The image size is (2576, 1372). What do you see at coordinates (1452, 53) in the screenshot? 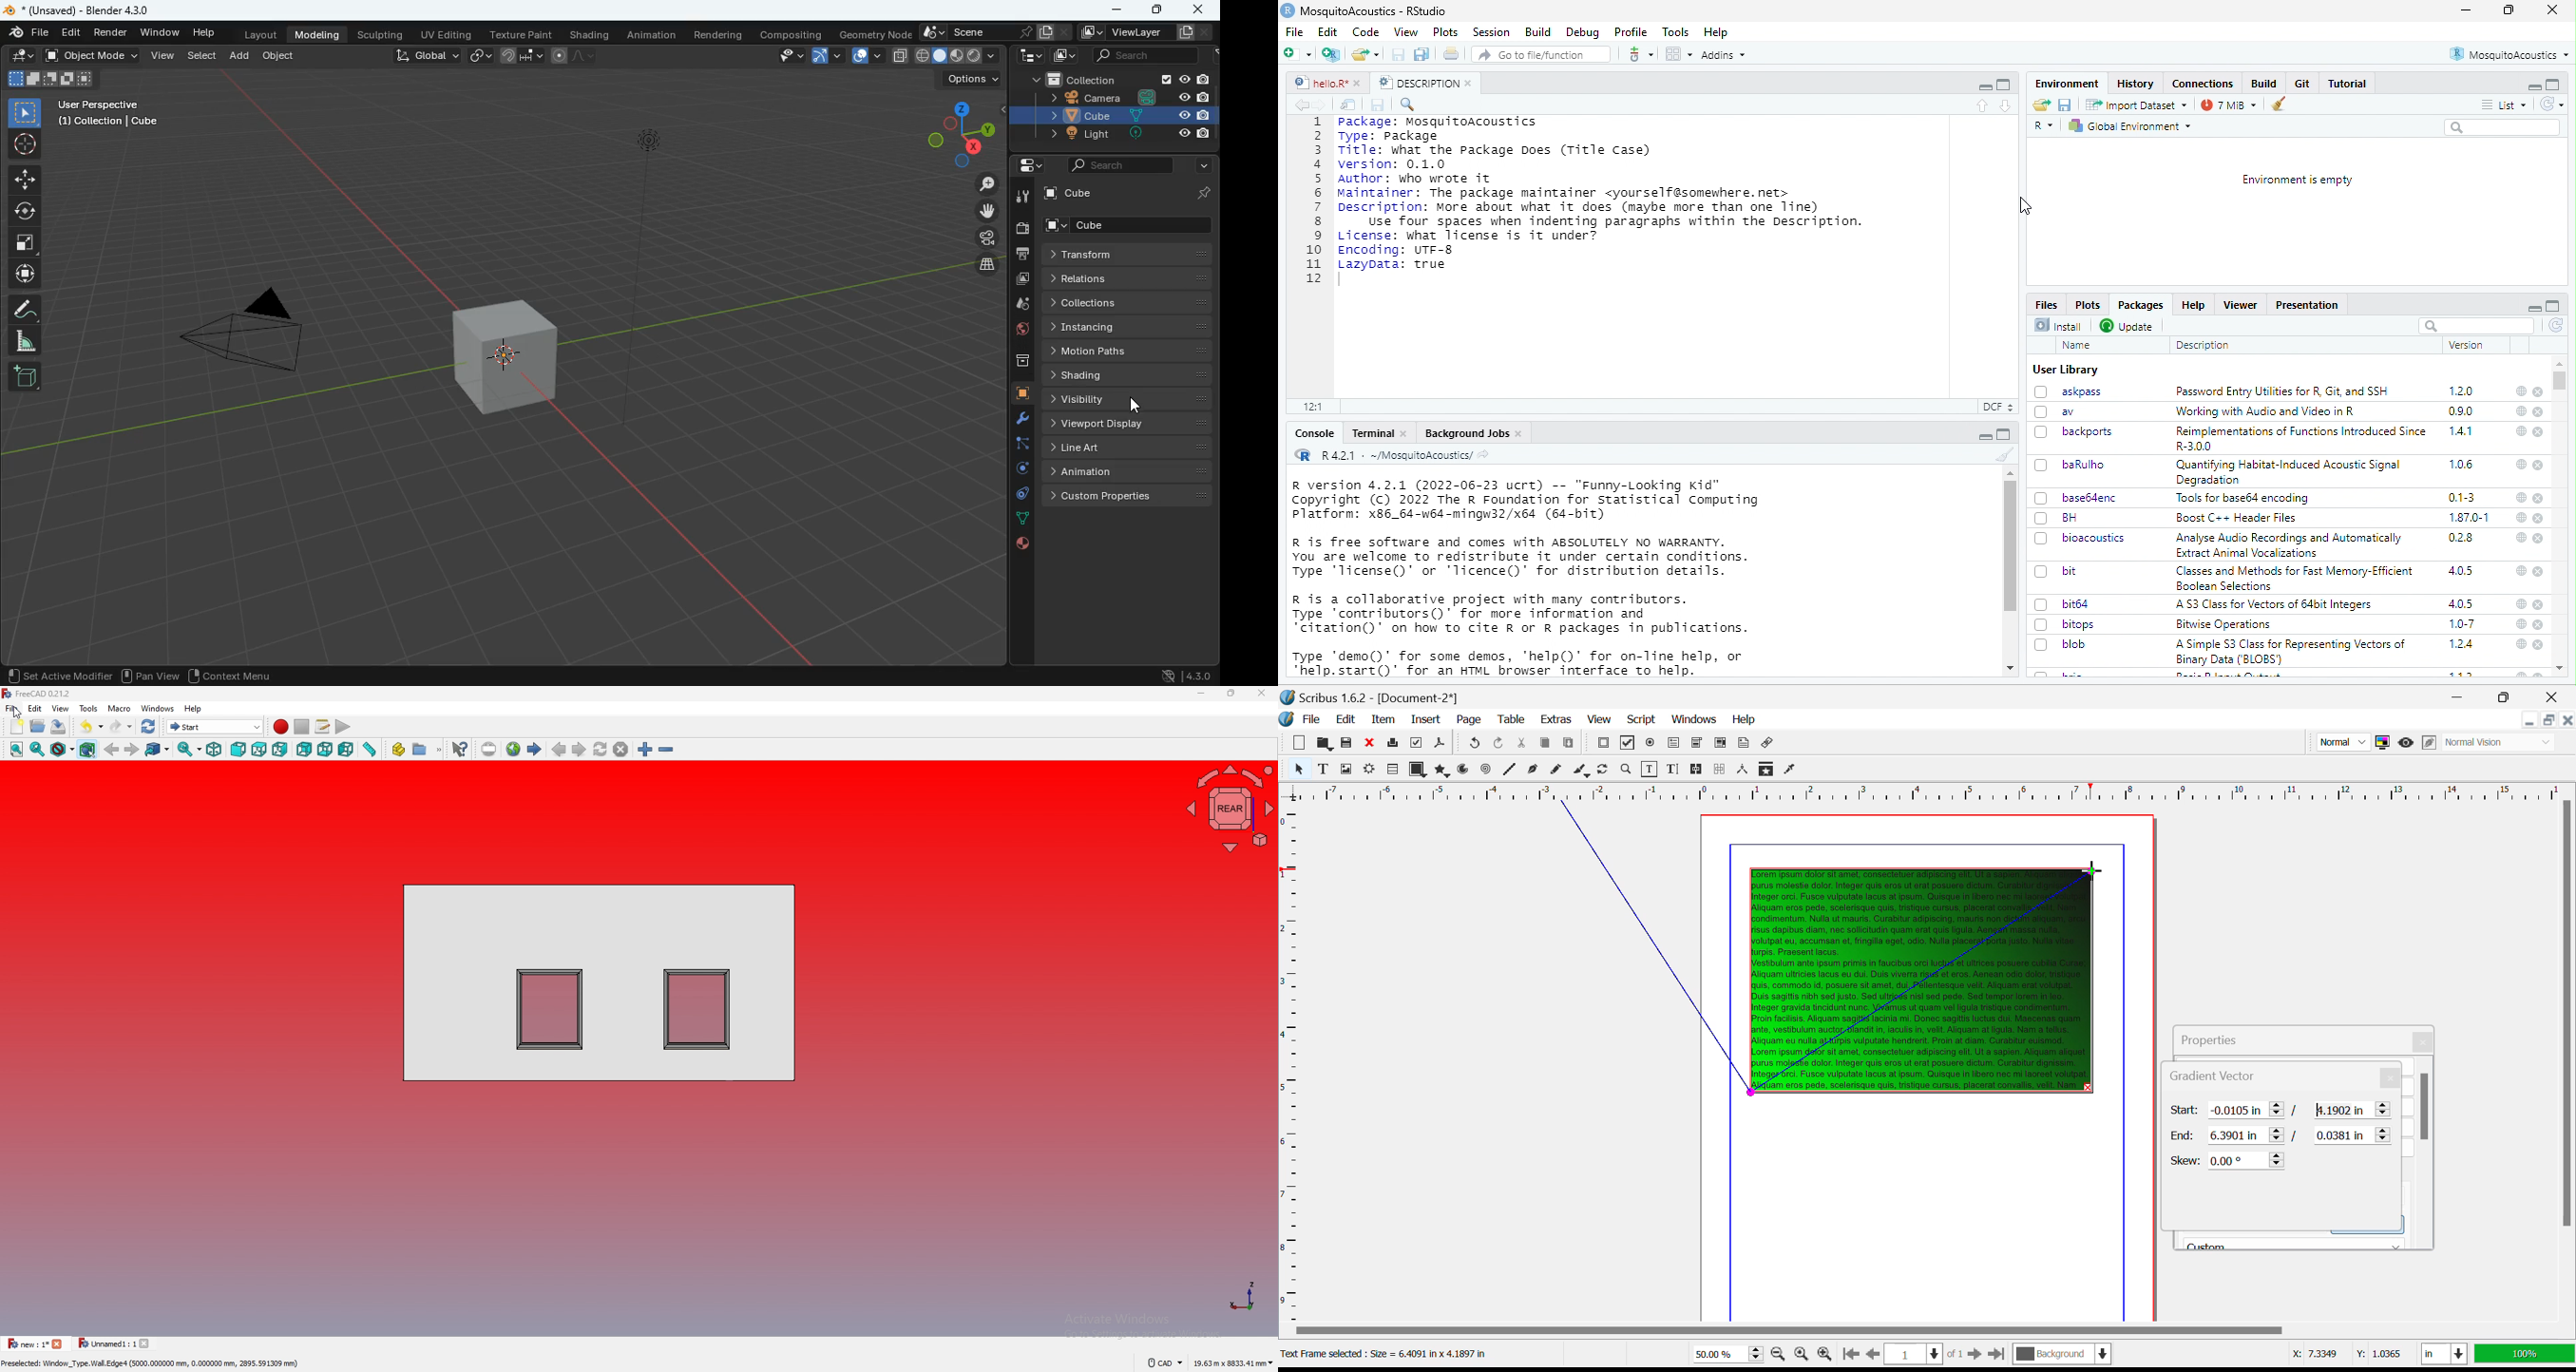
I see `Print` at bounding box center [1452, 53].